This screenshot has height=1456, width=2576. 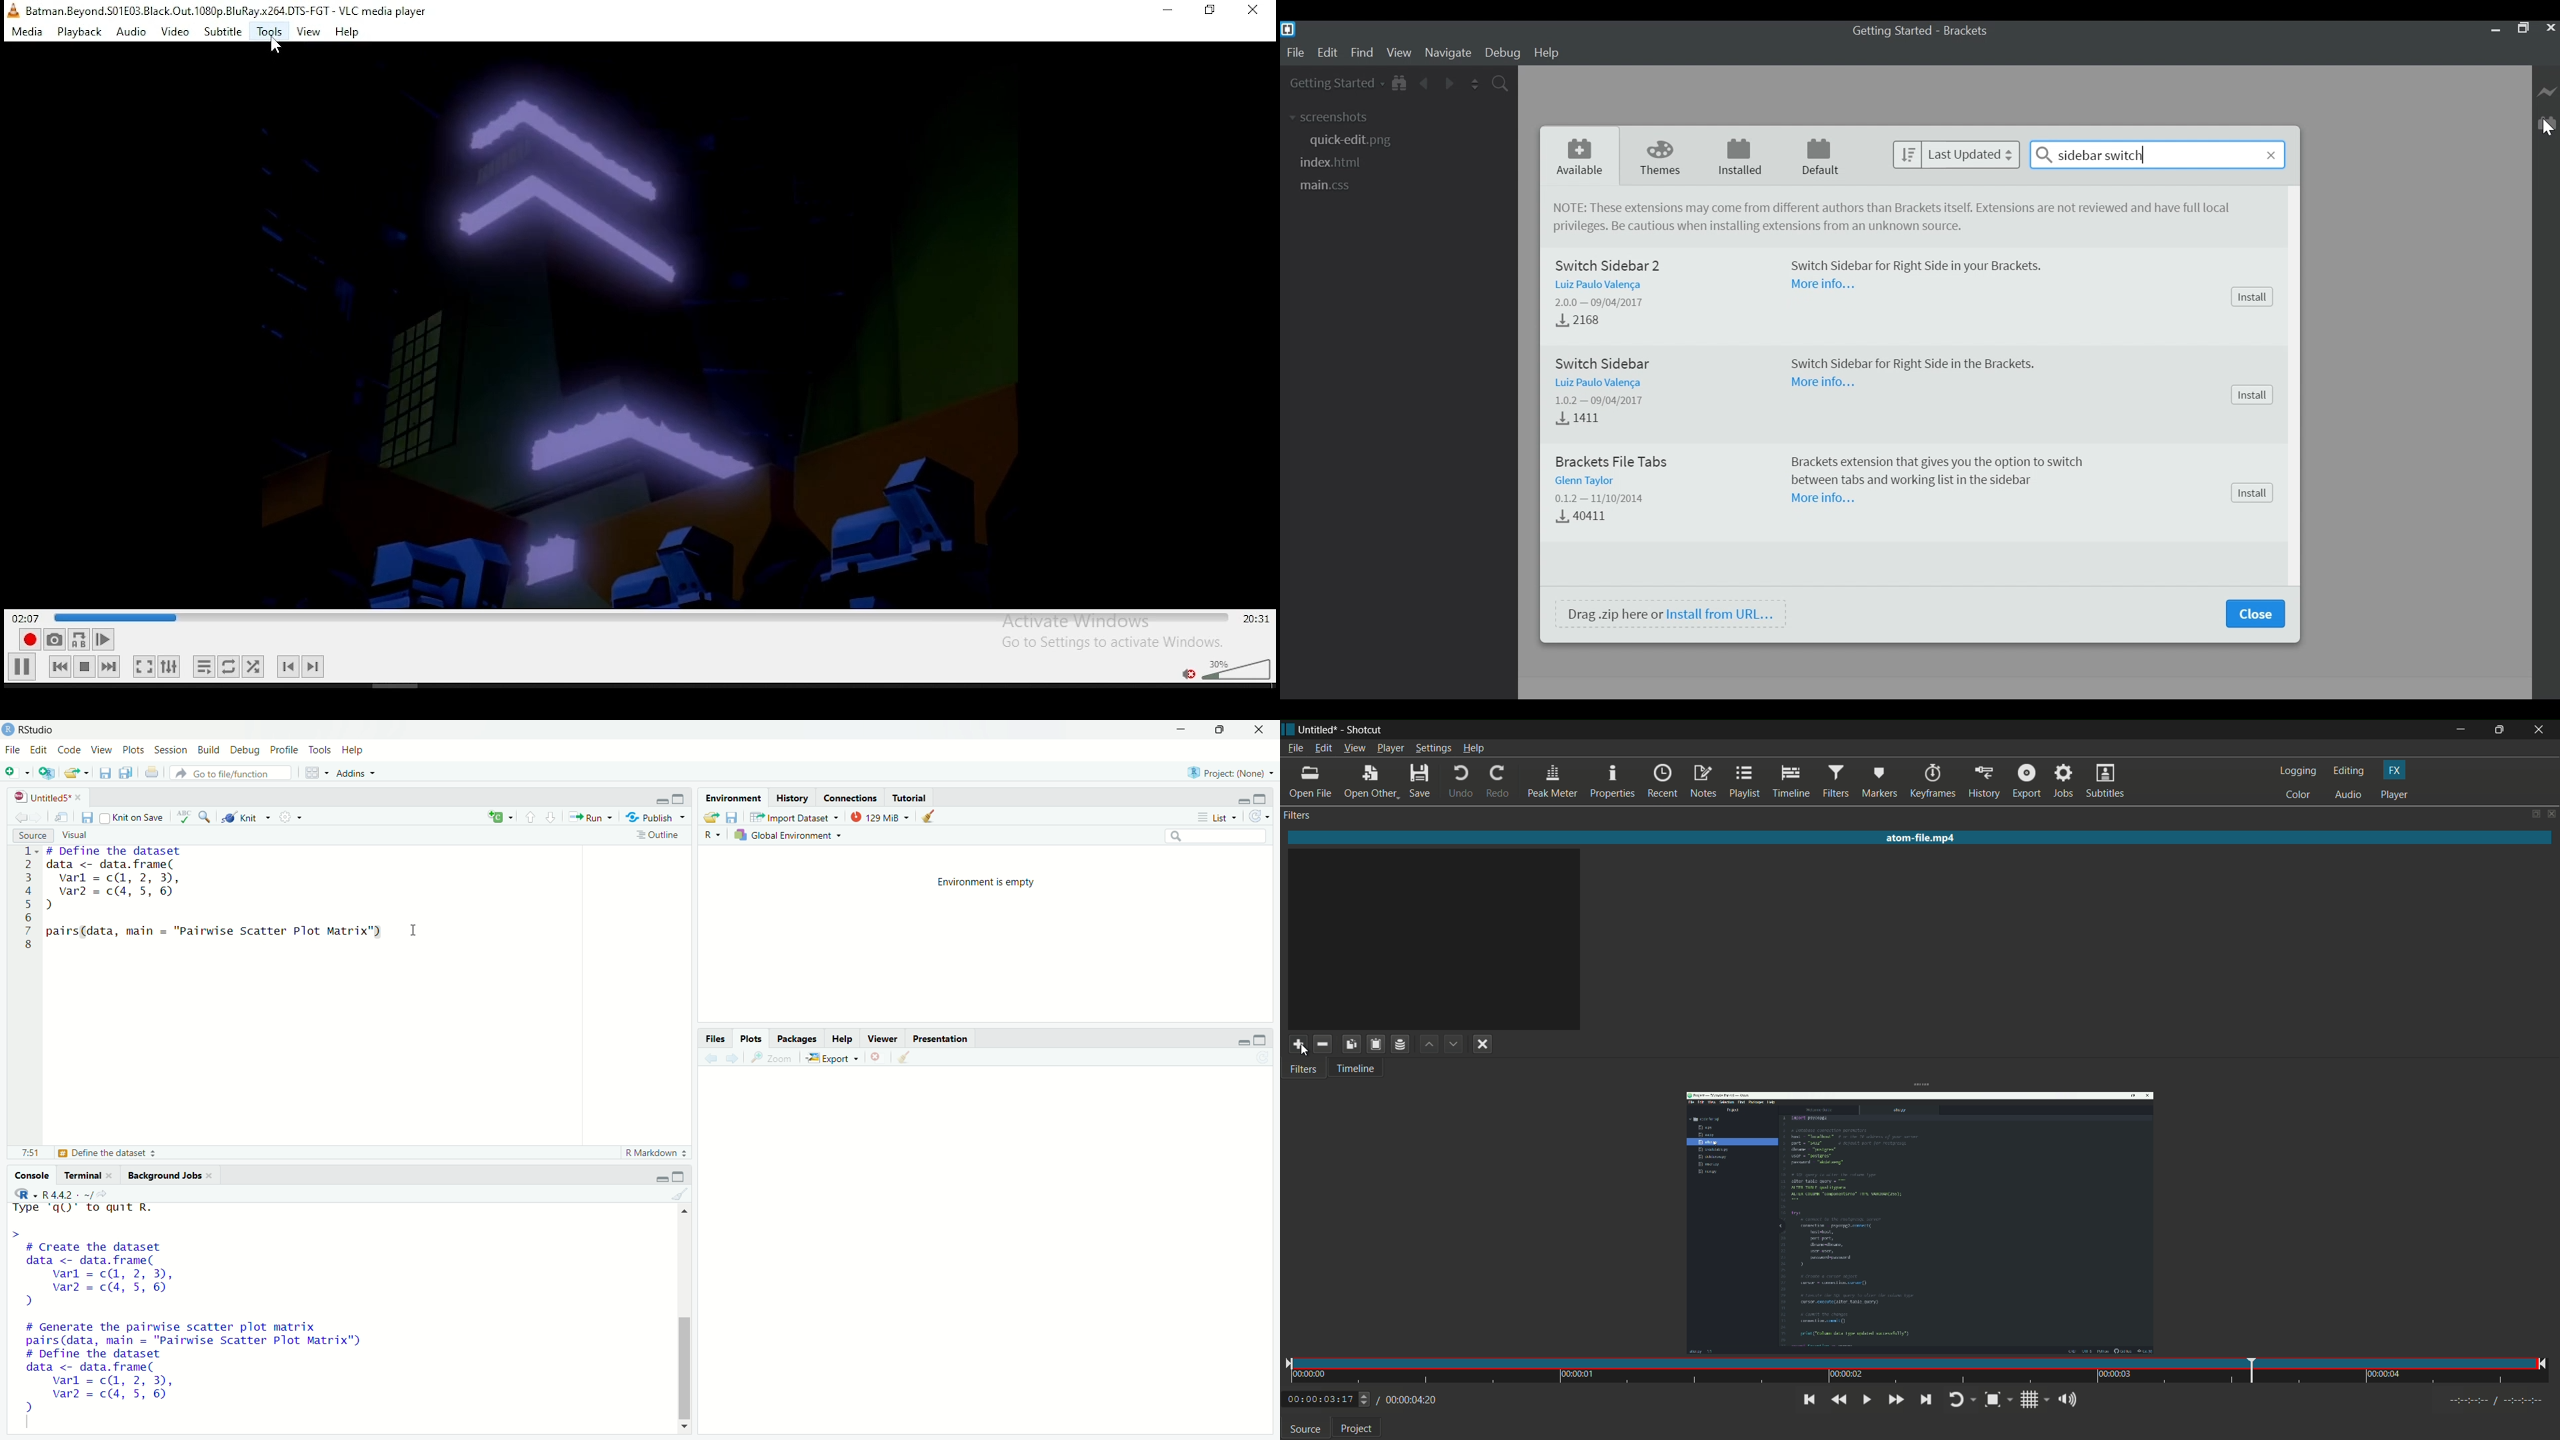 I want to click on view menu, so click(x=1354, y=749).